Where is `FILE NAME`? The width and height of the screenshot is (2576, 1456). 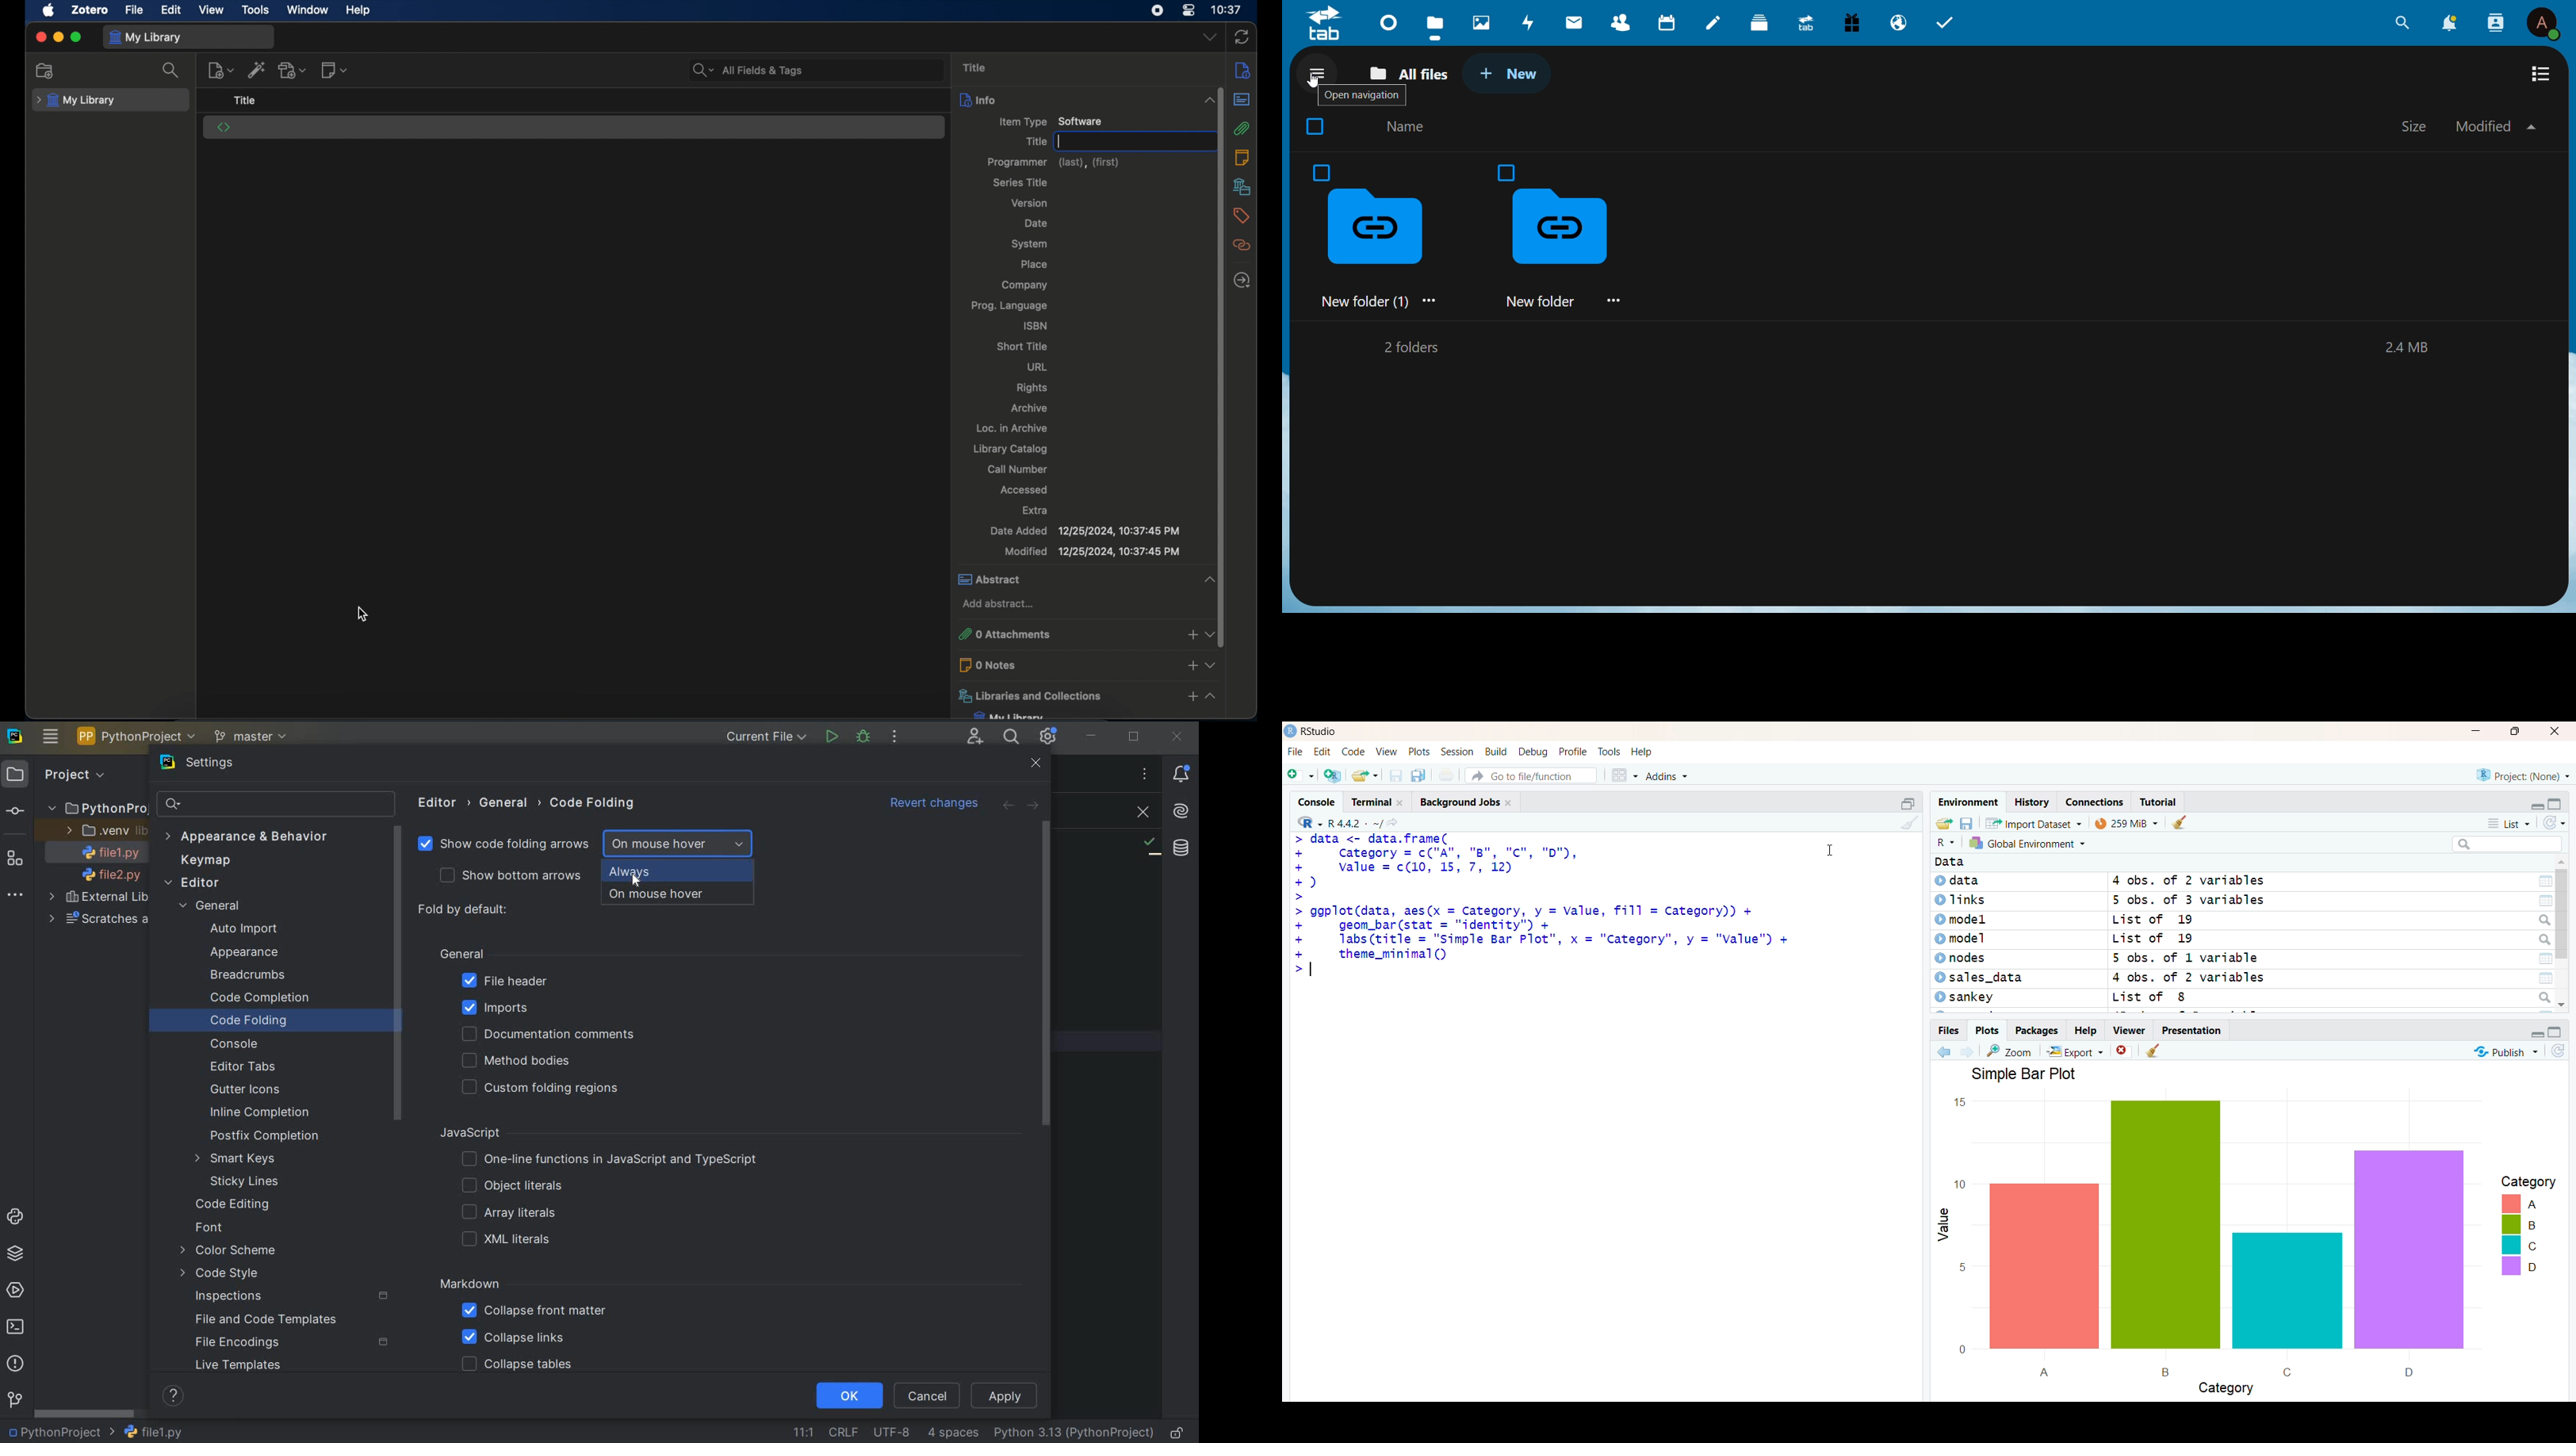
FILE NAME is located at coordinates (153, 1432).